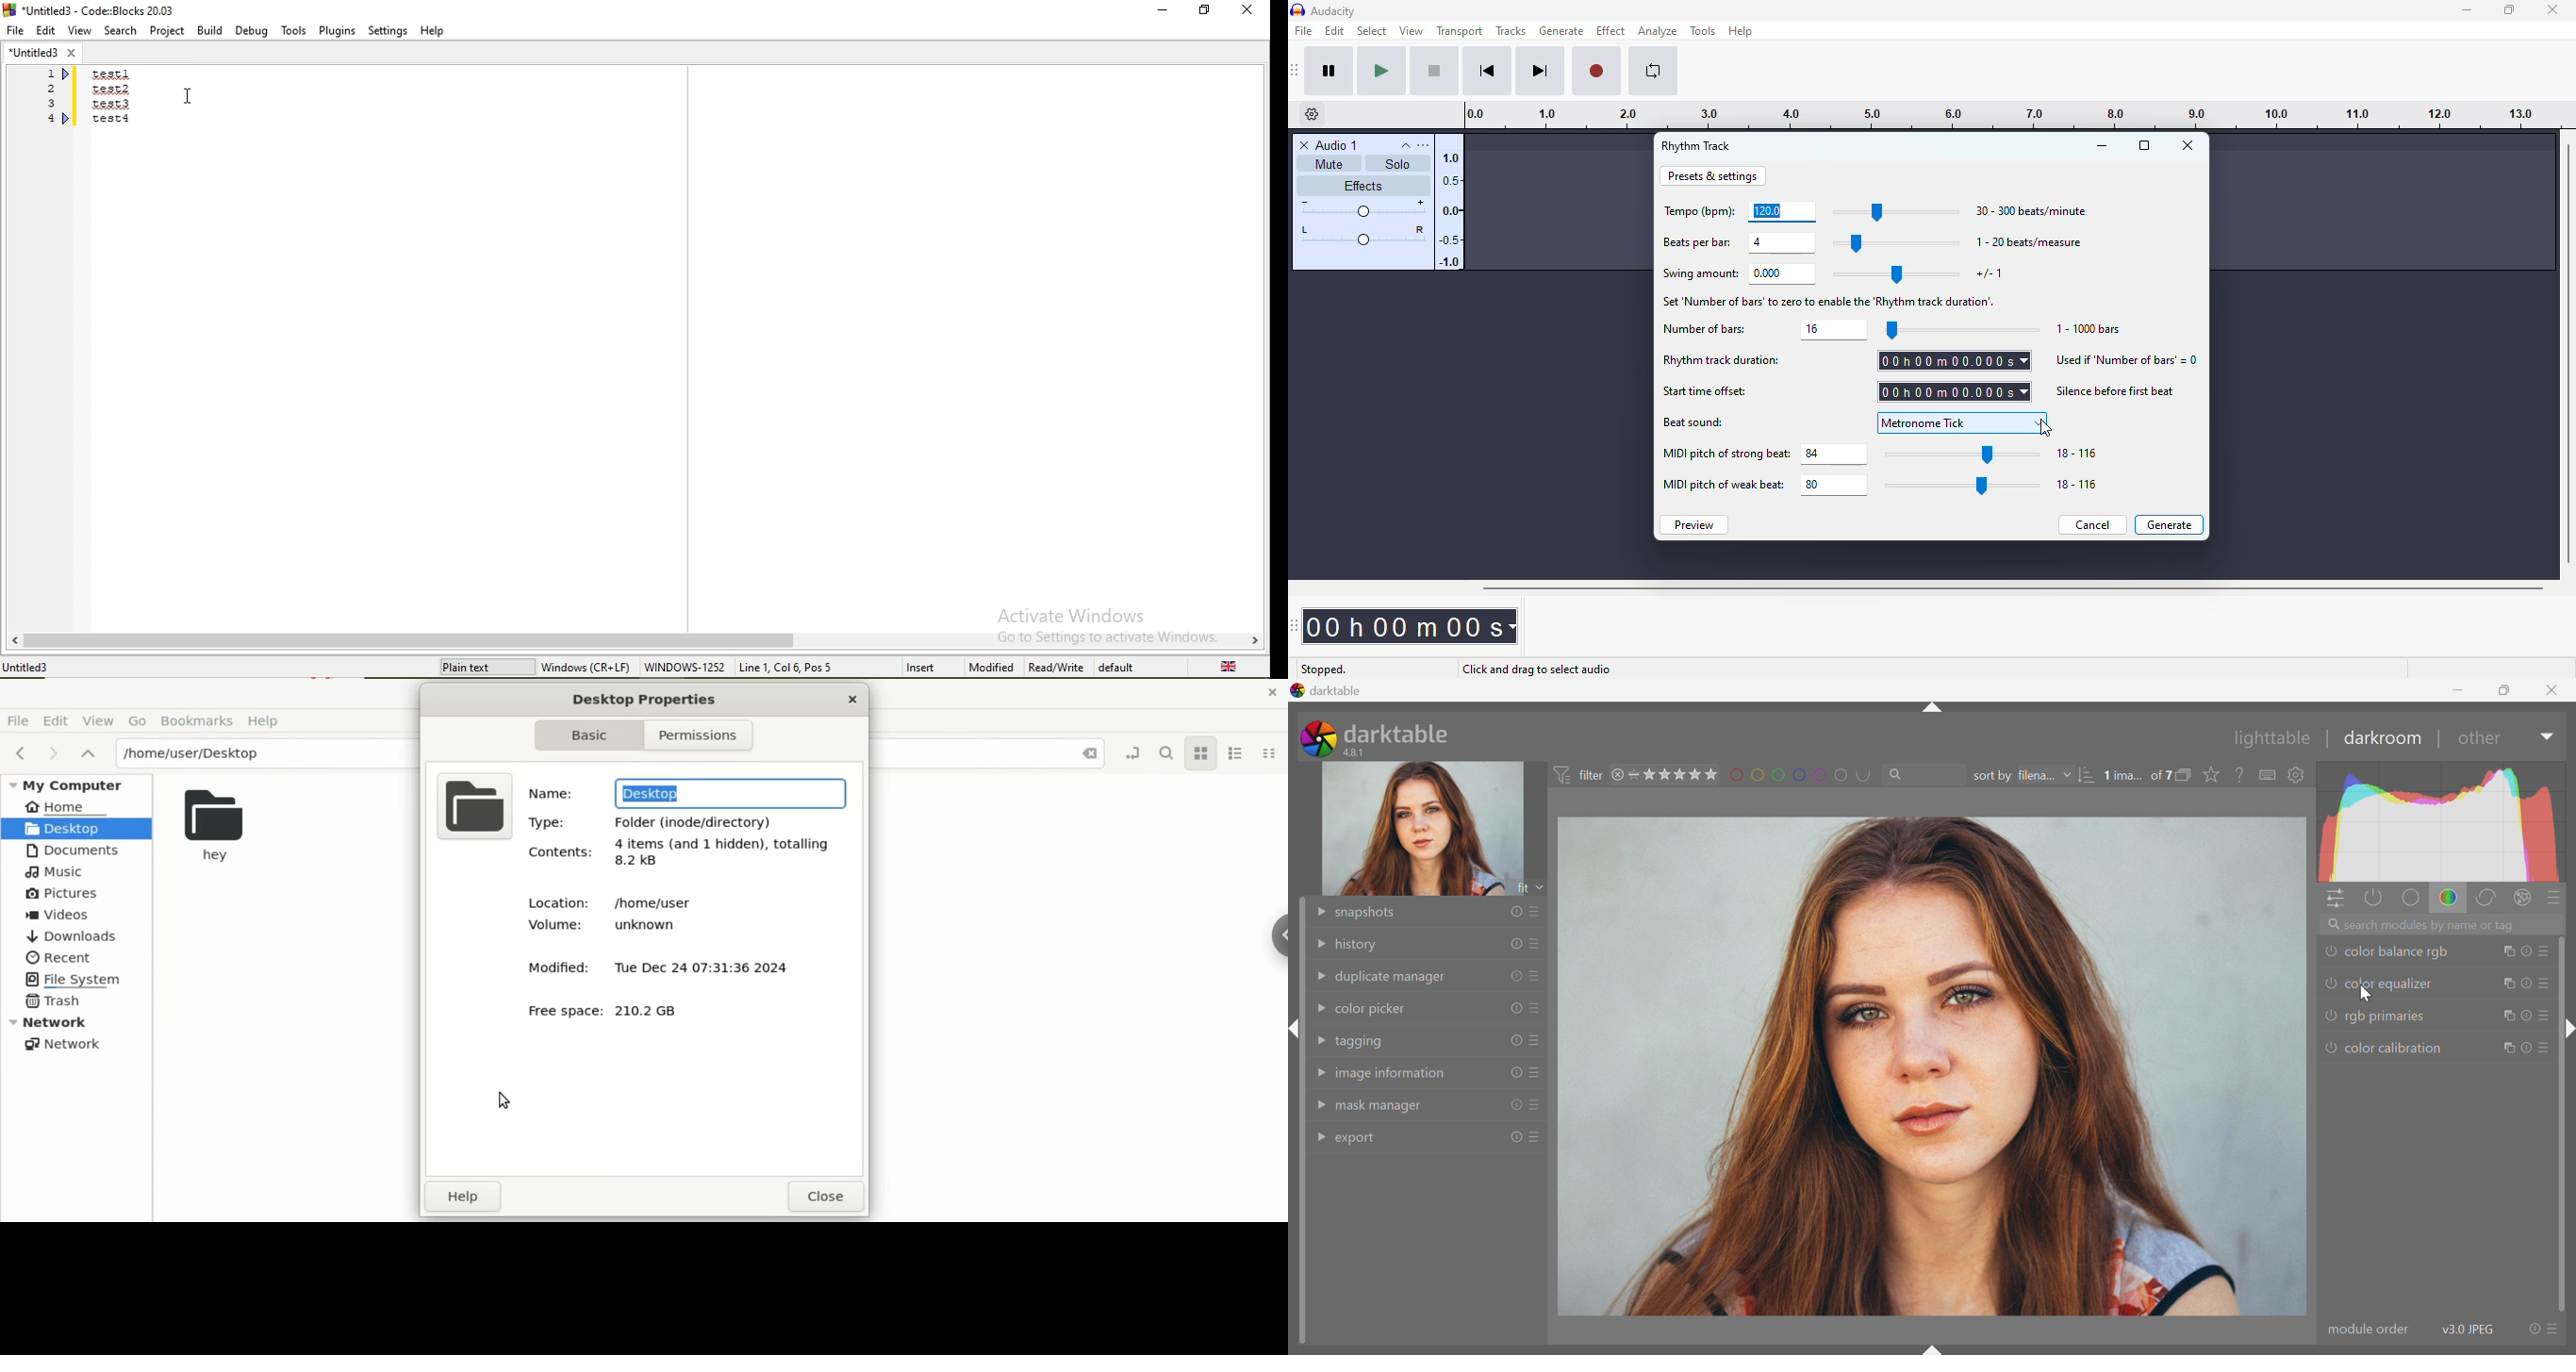 The width and height of the screenshot is (2576, 1372). Describe the element at coordinates (1303, 29) in the screenshot. I see `file` at that location.